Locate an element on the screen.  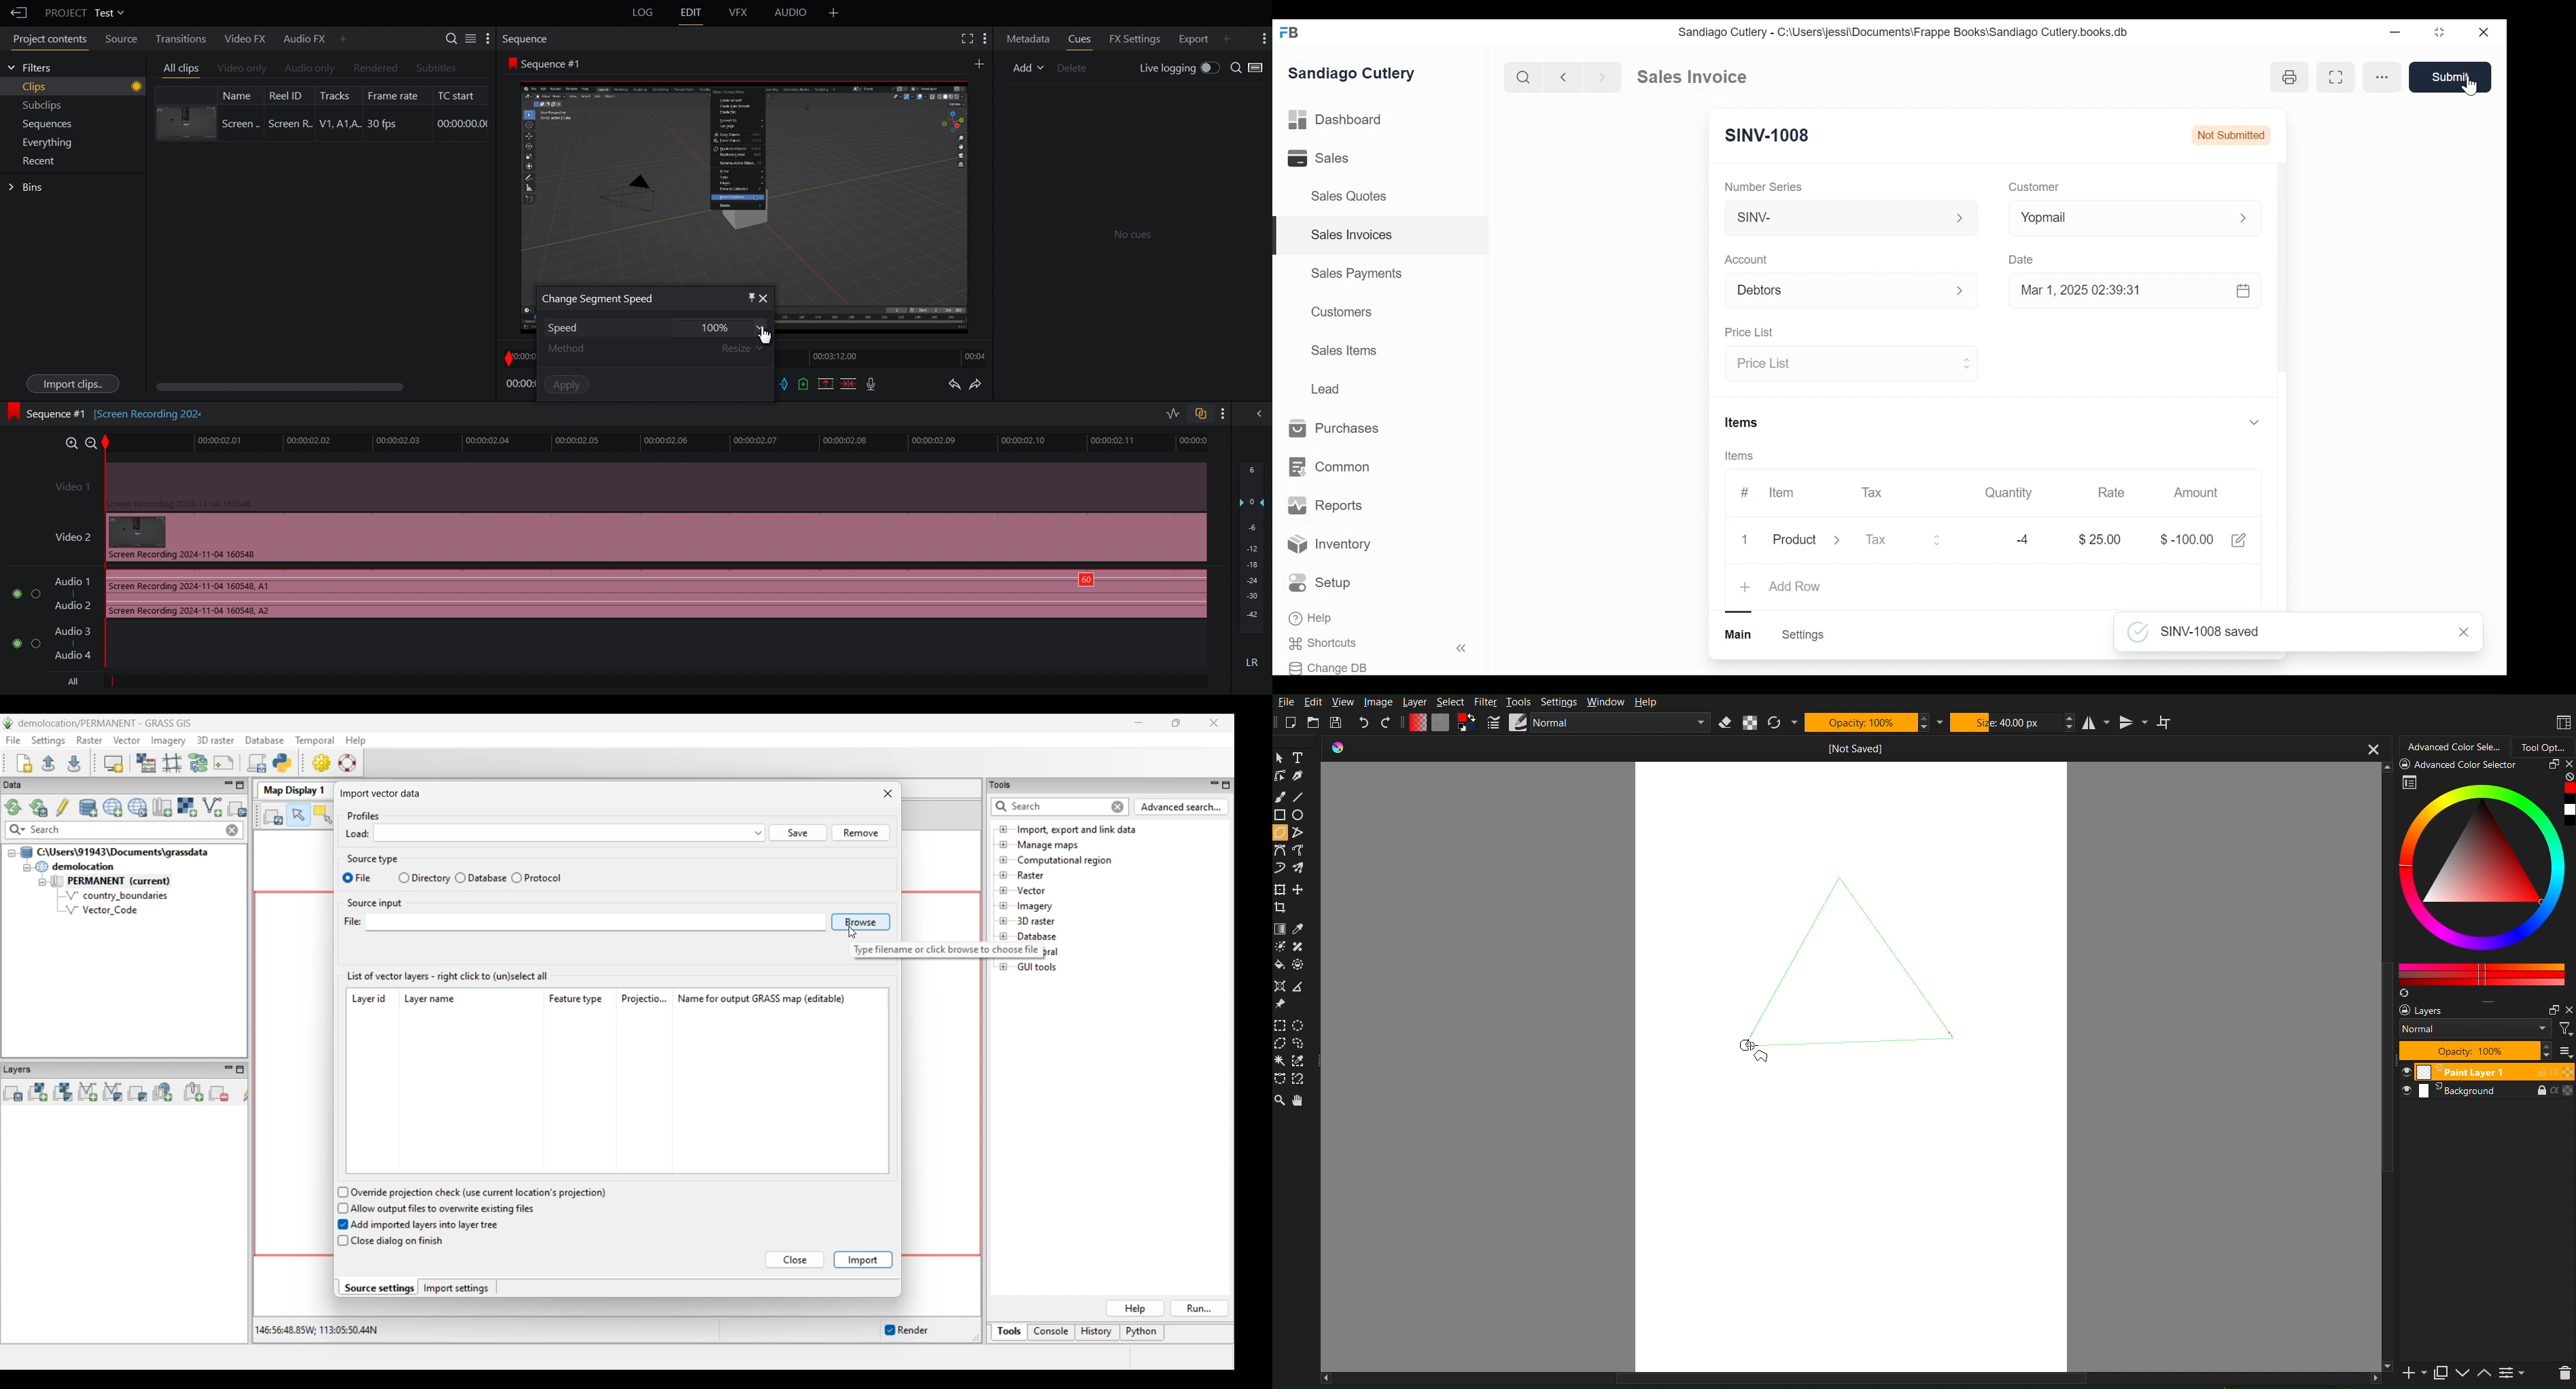
Apply is located at coordinates (567, 384).